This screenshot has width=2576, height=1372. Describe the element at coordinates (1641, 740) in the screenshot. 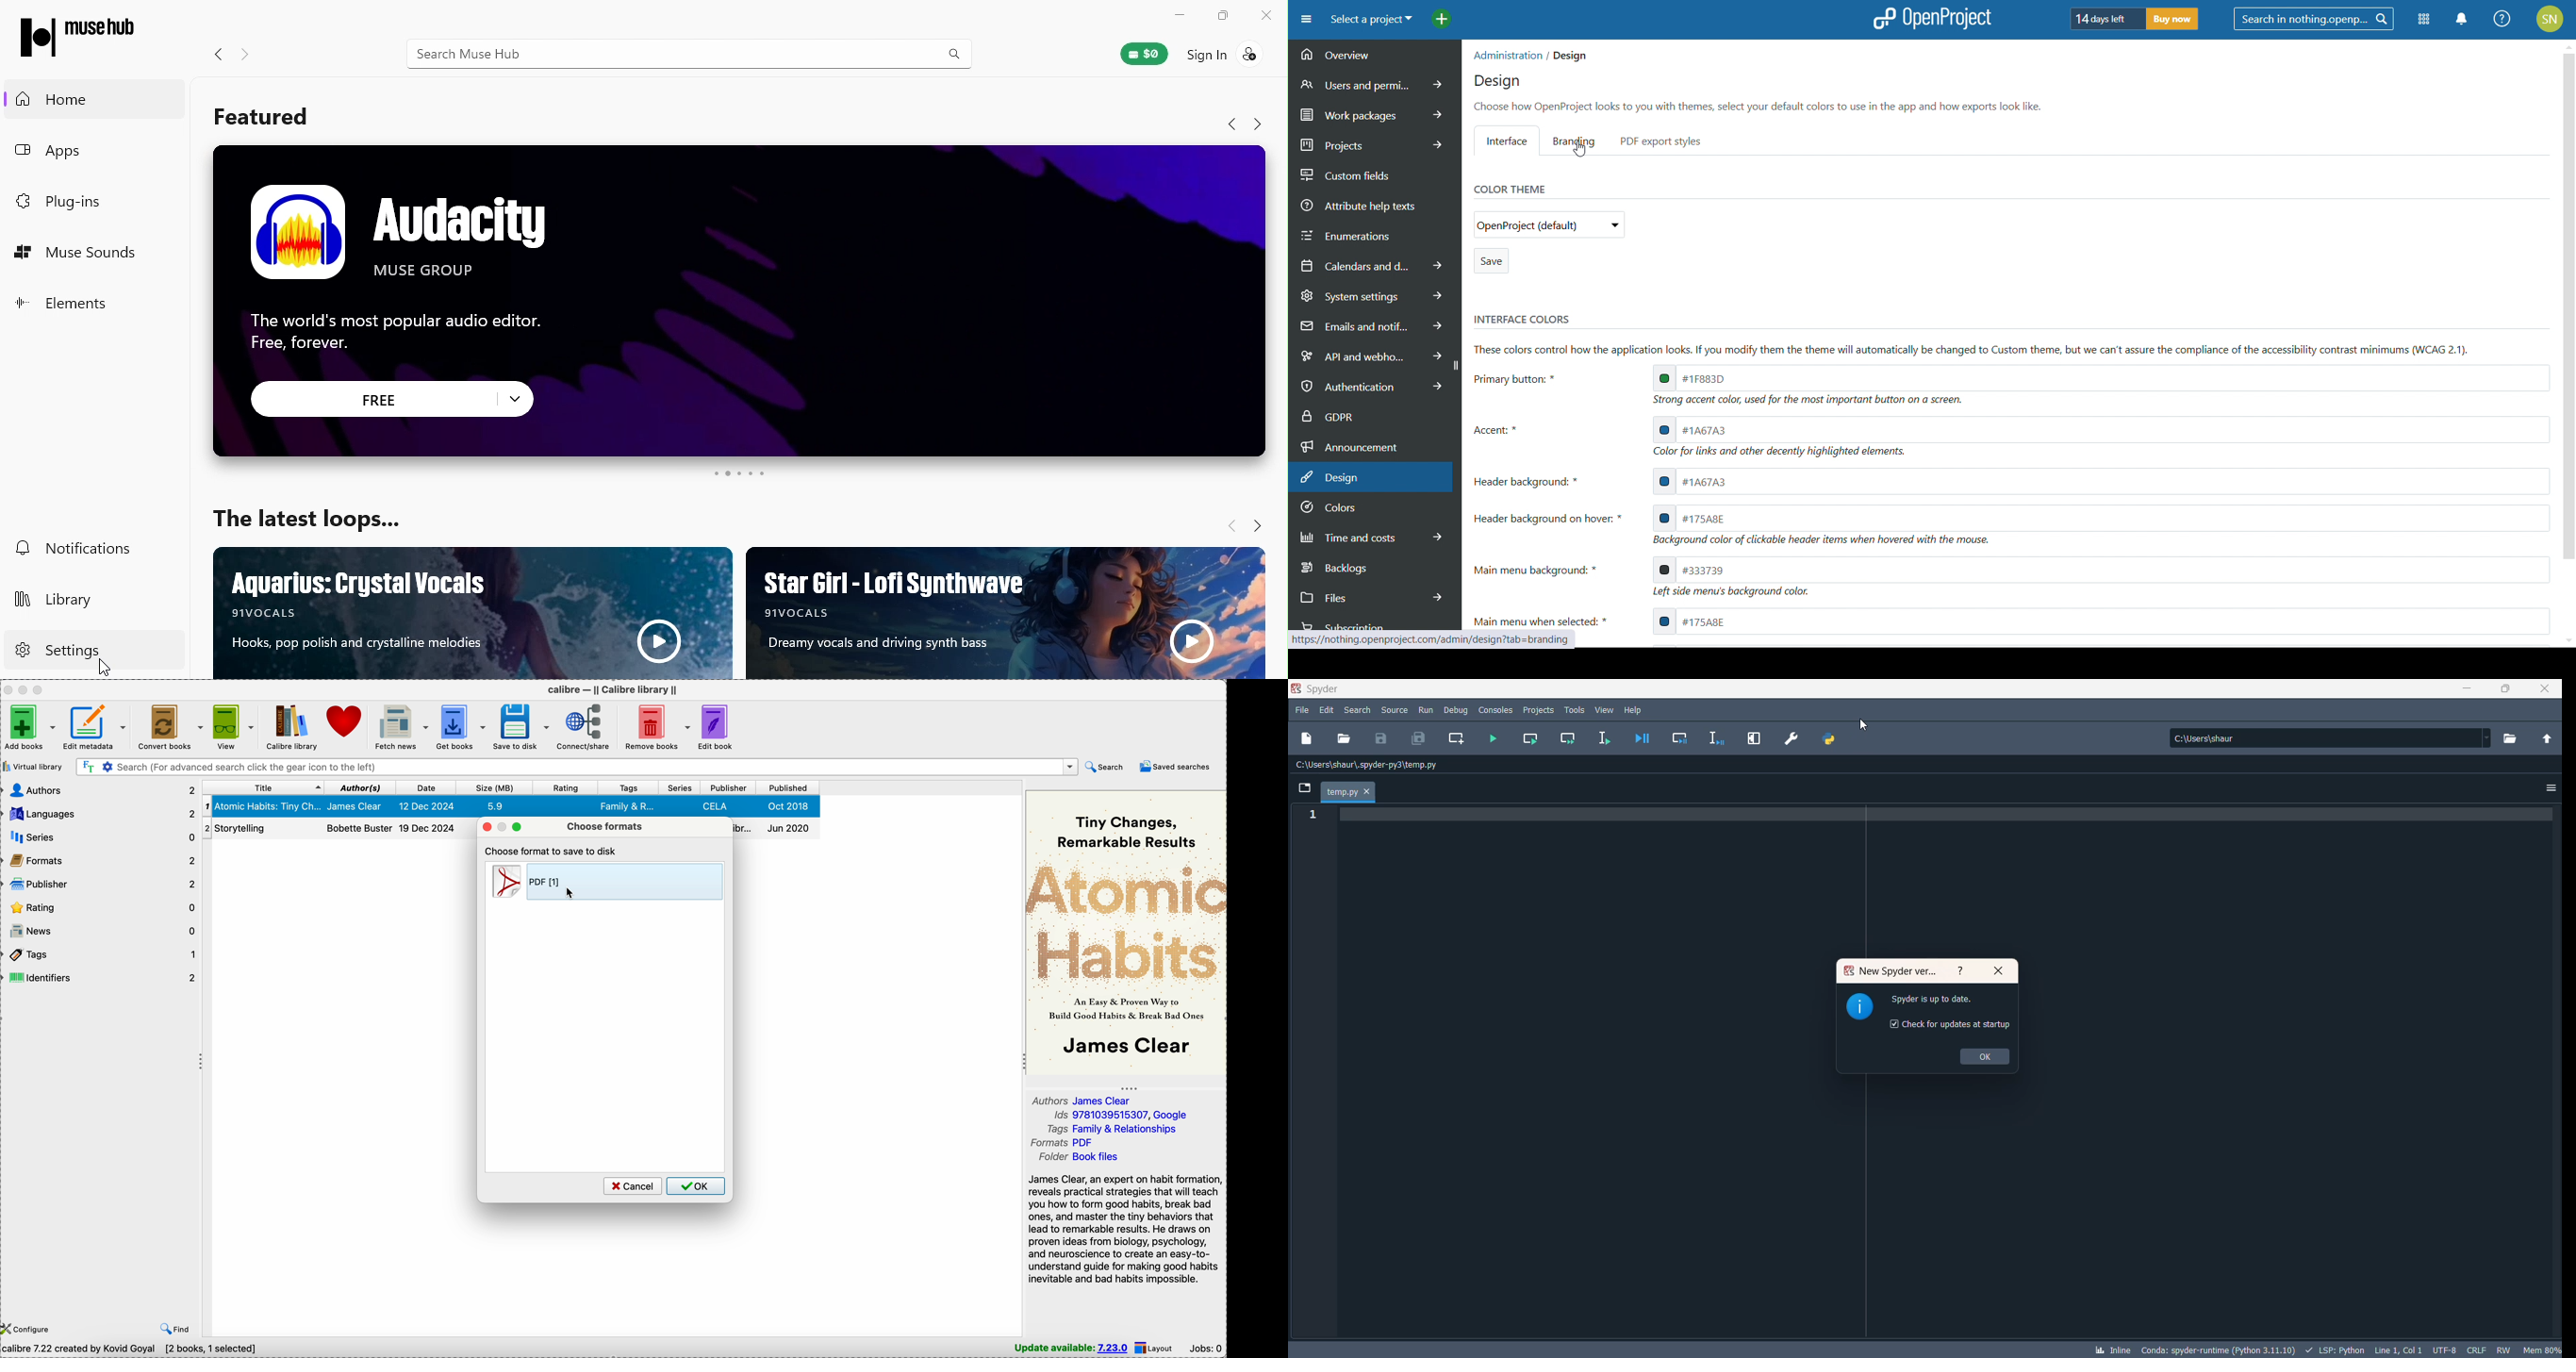

I see `debug file` at that location.